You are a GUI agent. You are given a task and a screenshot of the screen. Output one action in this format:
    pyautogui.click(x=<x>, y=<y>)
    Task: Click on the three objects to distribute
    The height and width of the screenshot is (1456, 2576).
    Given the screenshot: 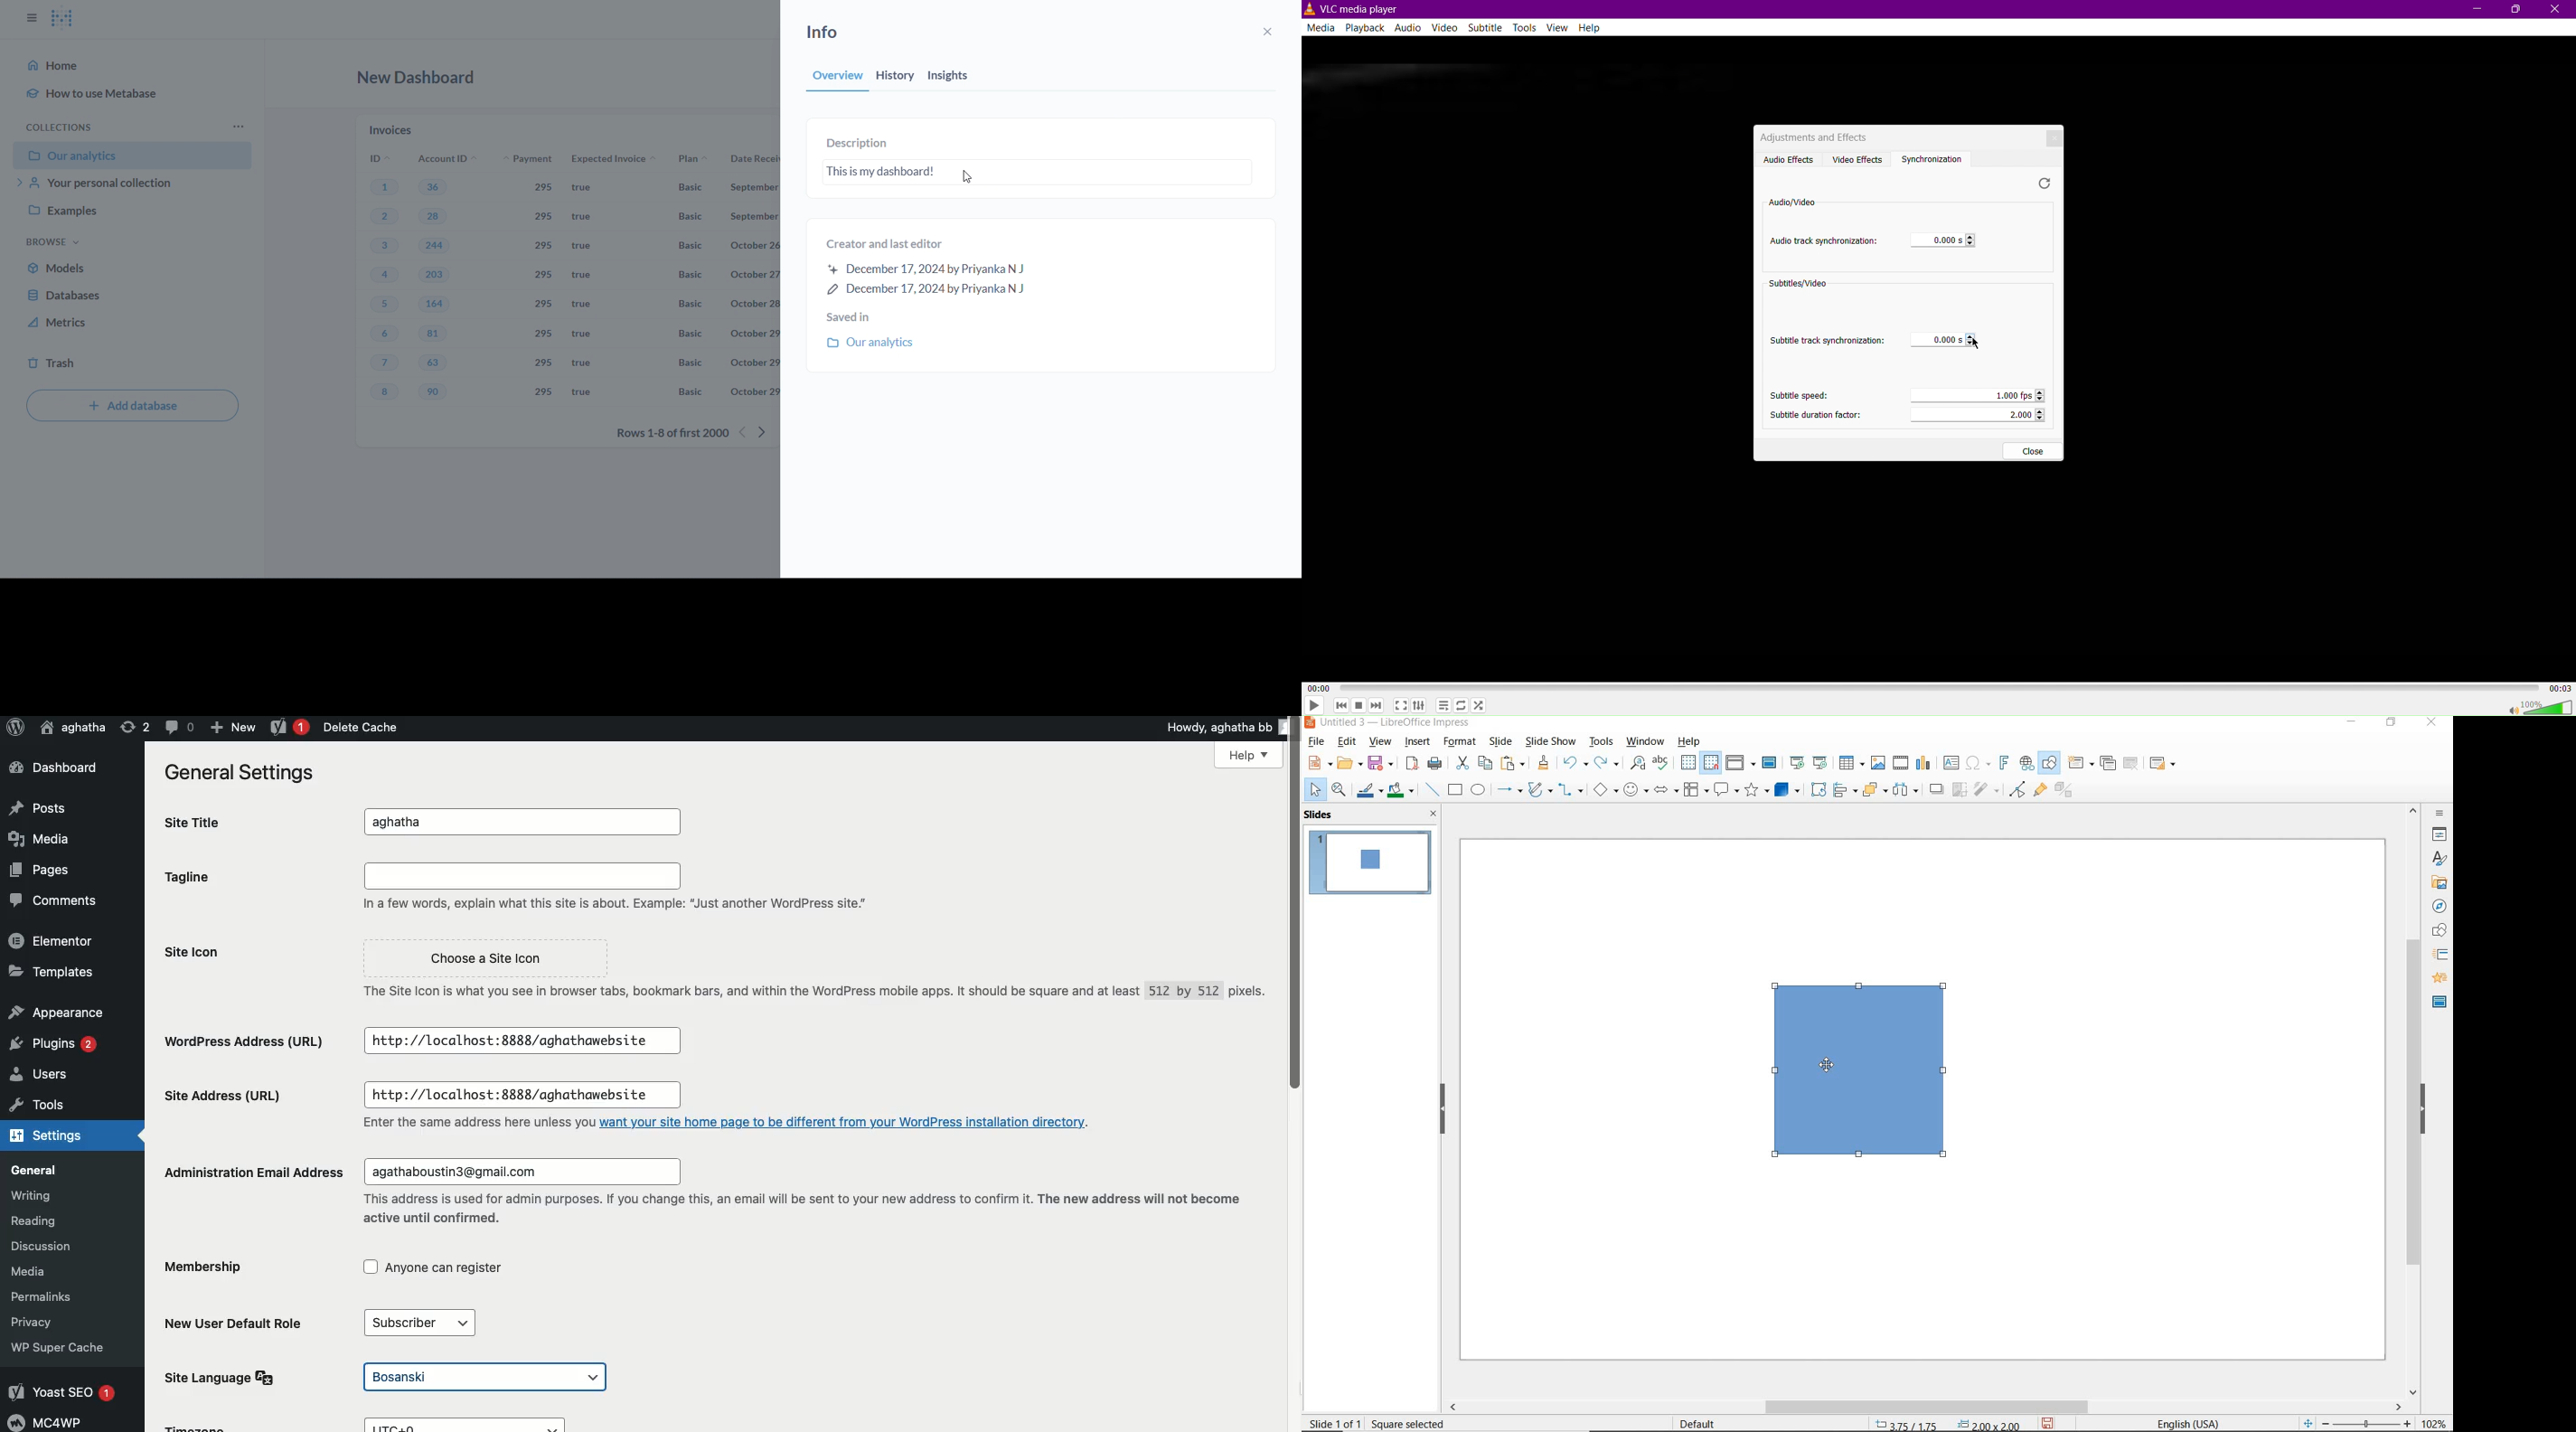 What is the action you would take?
    pyautogui.click(x=1909, y=789)
    